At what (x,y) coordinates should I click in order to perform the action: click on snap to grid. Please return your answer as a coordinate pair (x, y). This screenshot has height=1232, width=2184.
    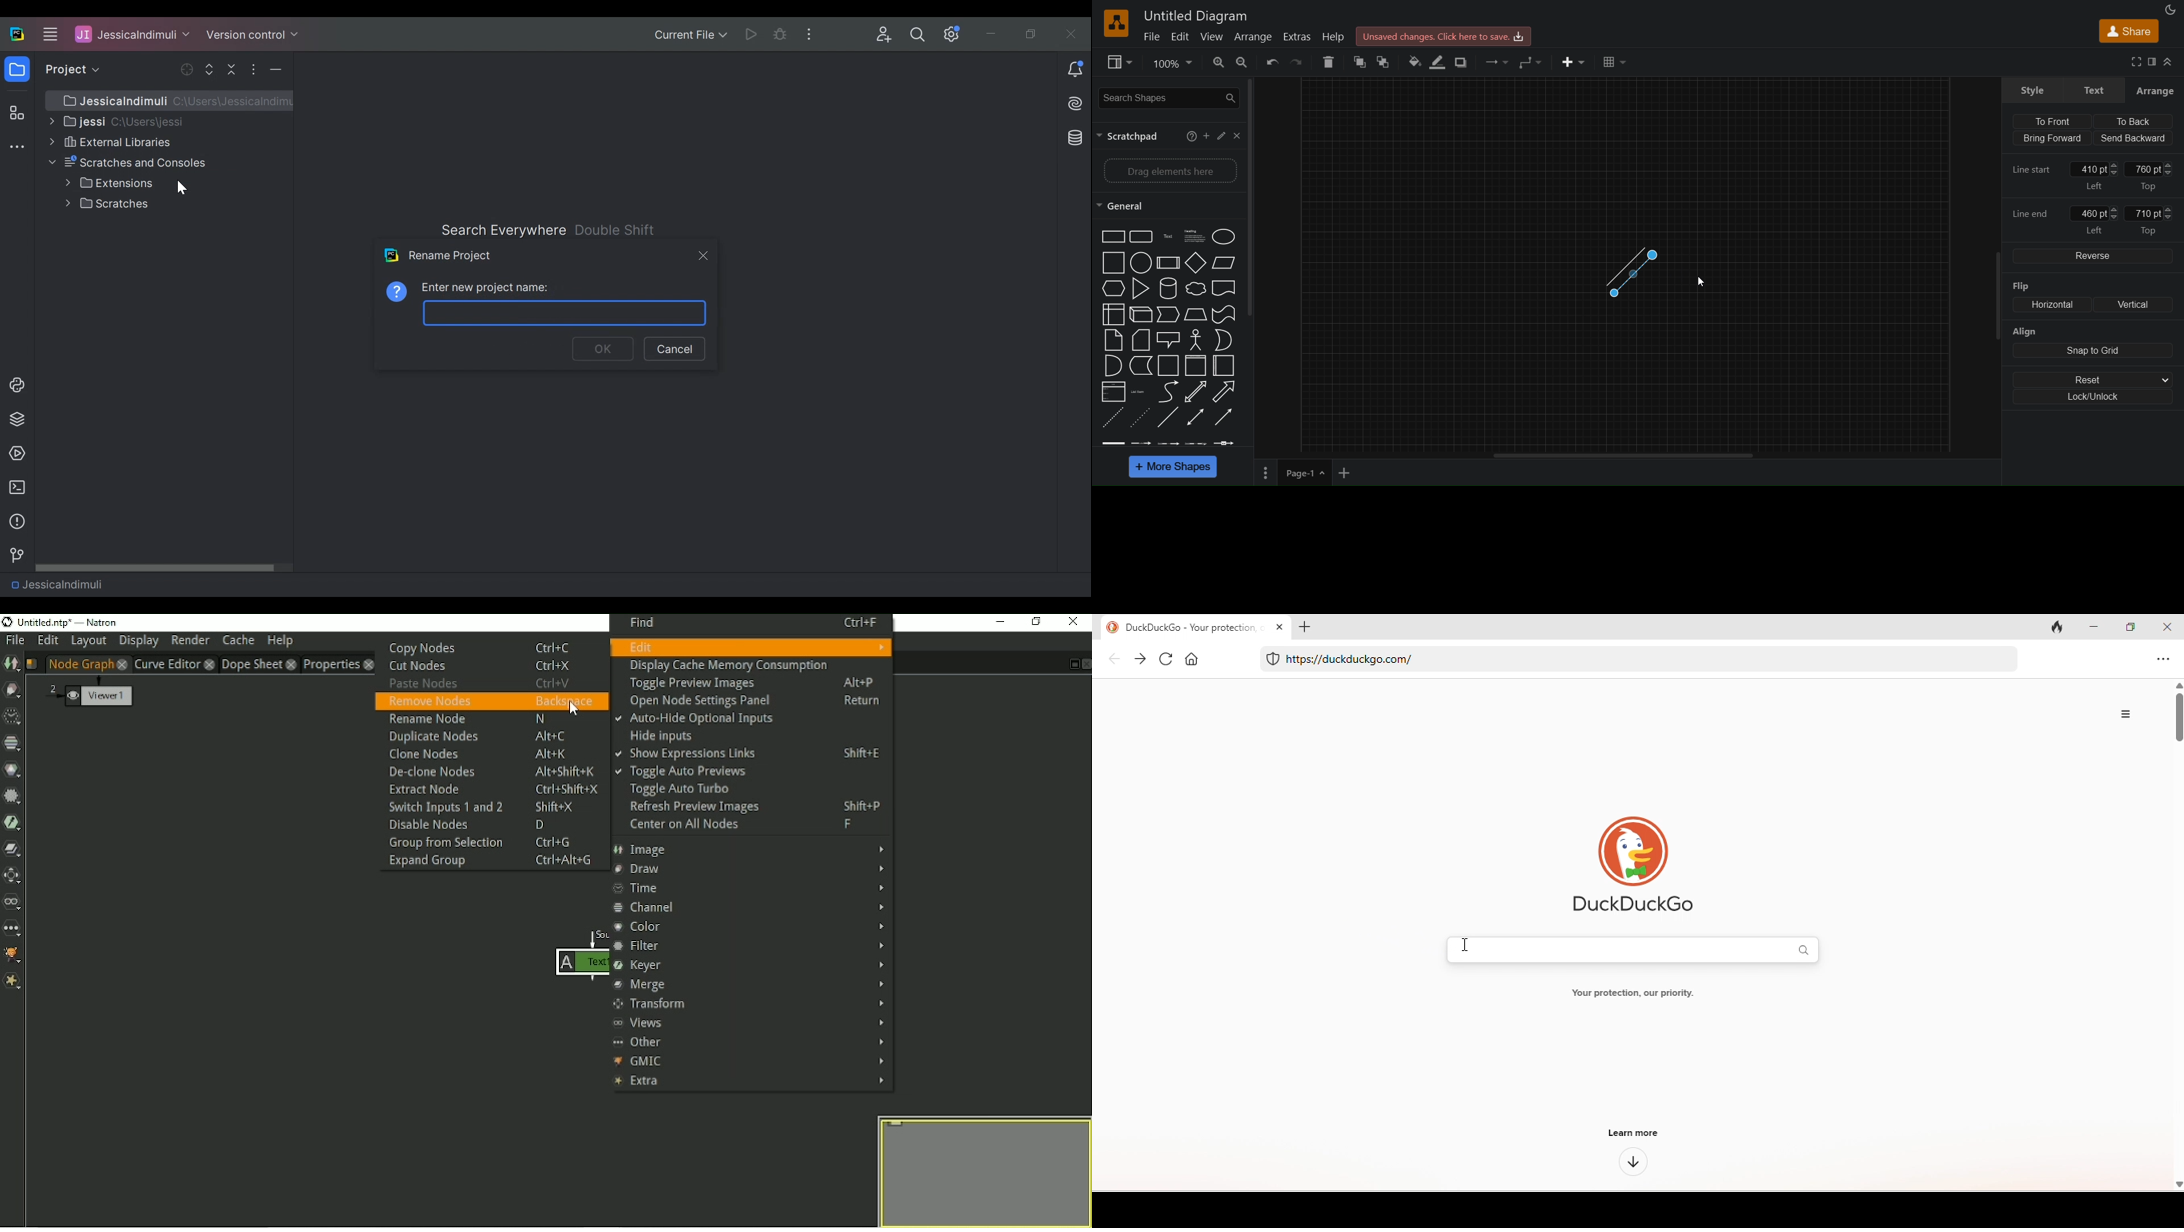
    Looking at the image, I should click on (2092, 351).